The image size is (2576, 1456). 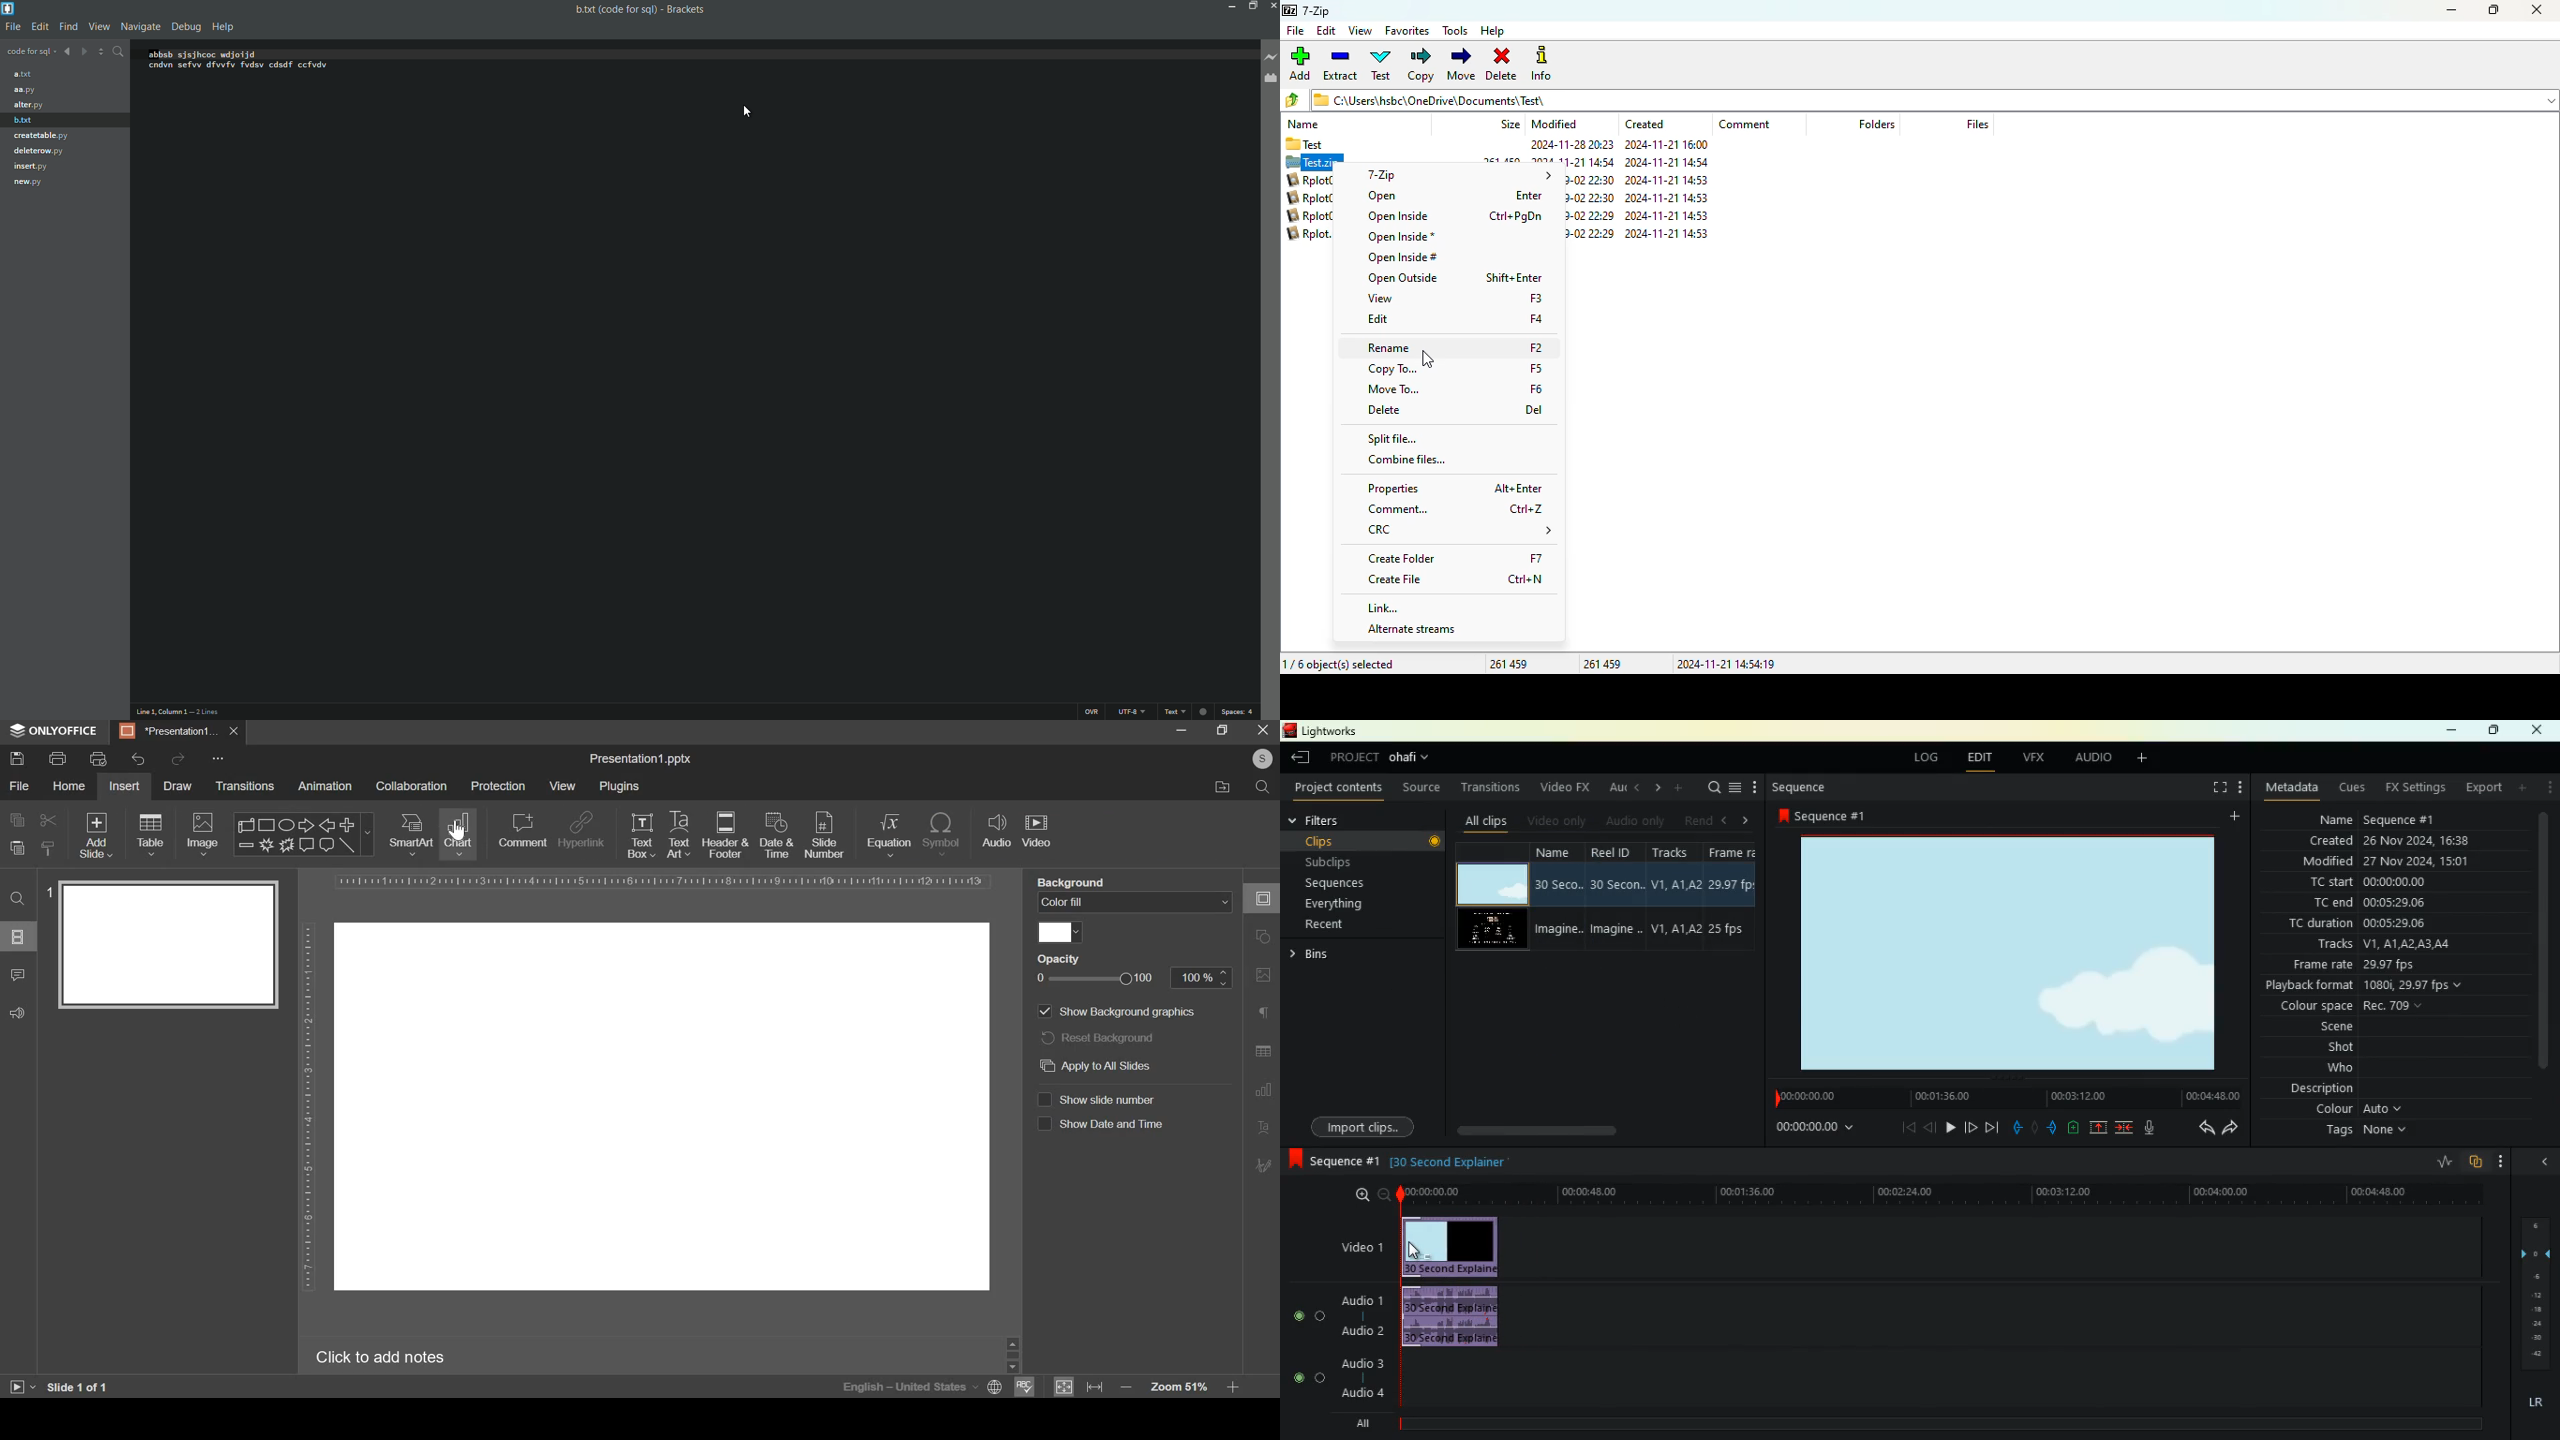 What do you see at coordinates (179, 711) in the screenshot?
I see `Line 1 , column 1 - 2 lines` at bounding box center [179, 711].